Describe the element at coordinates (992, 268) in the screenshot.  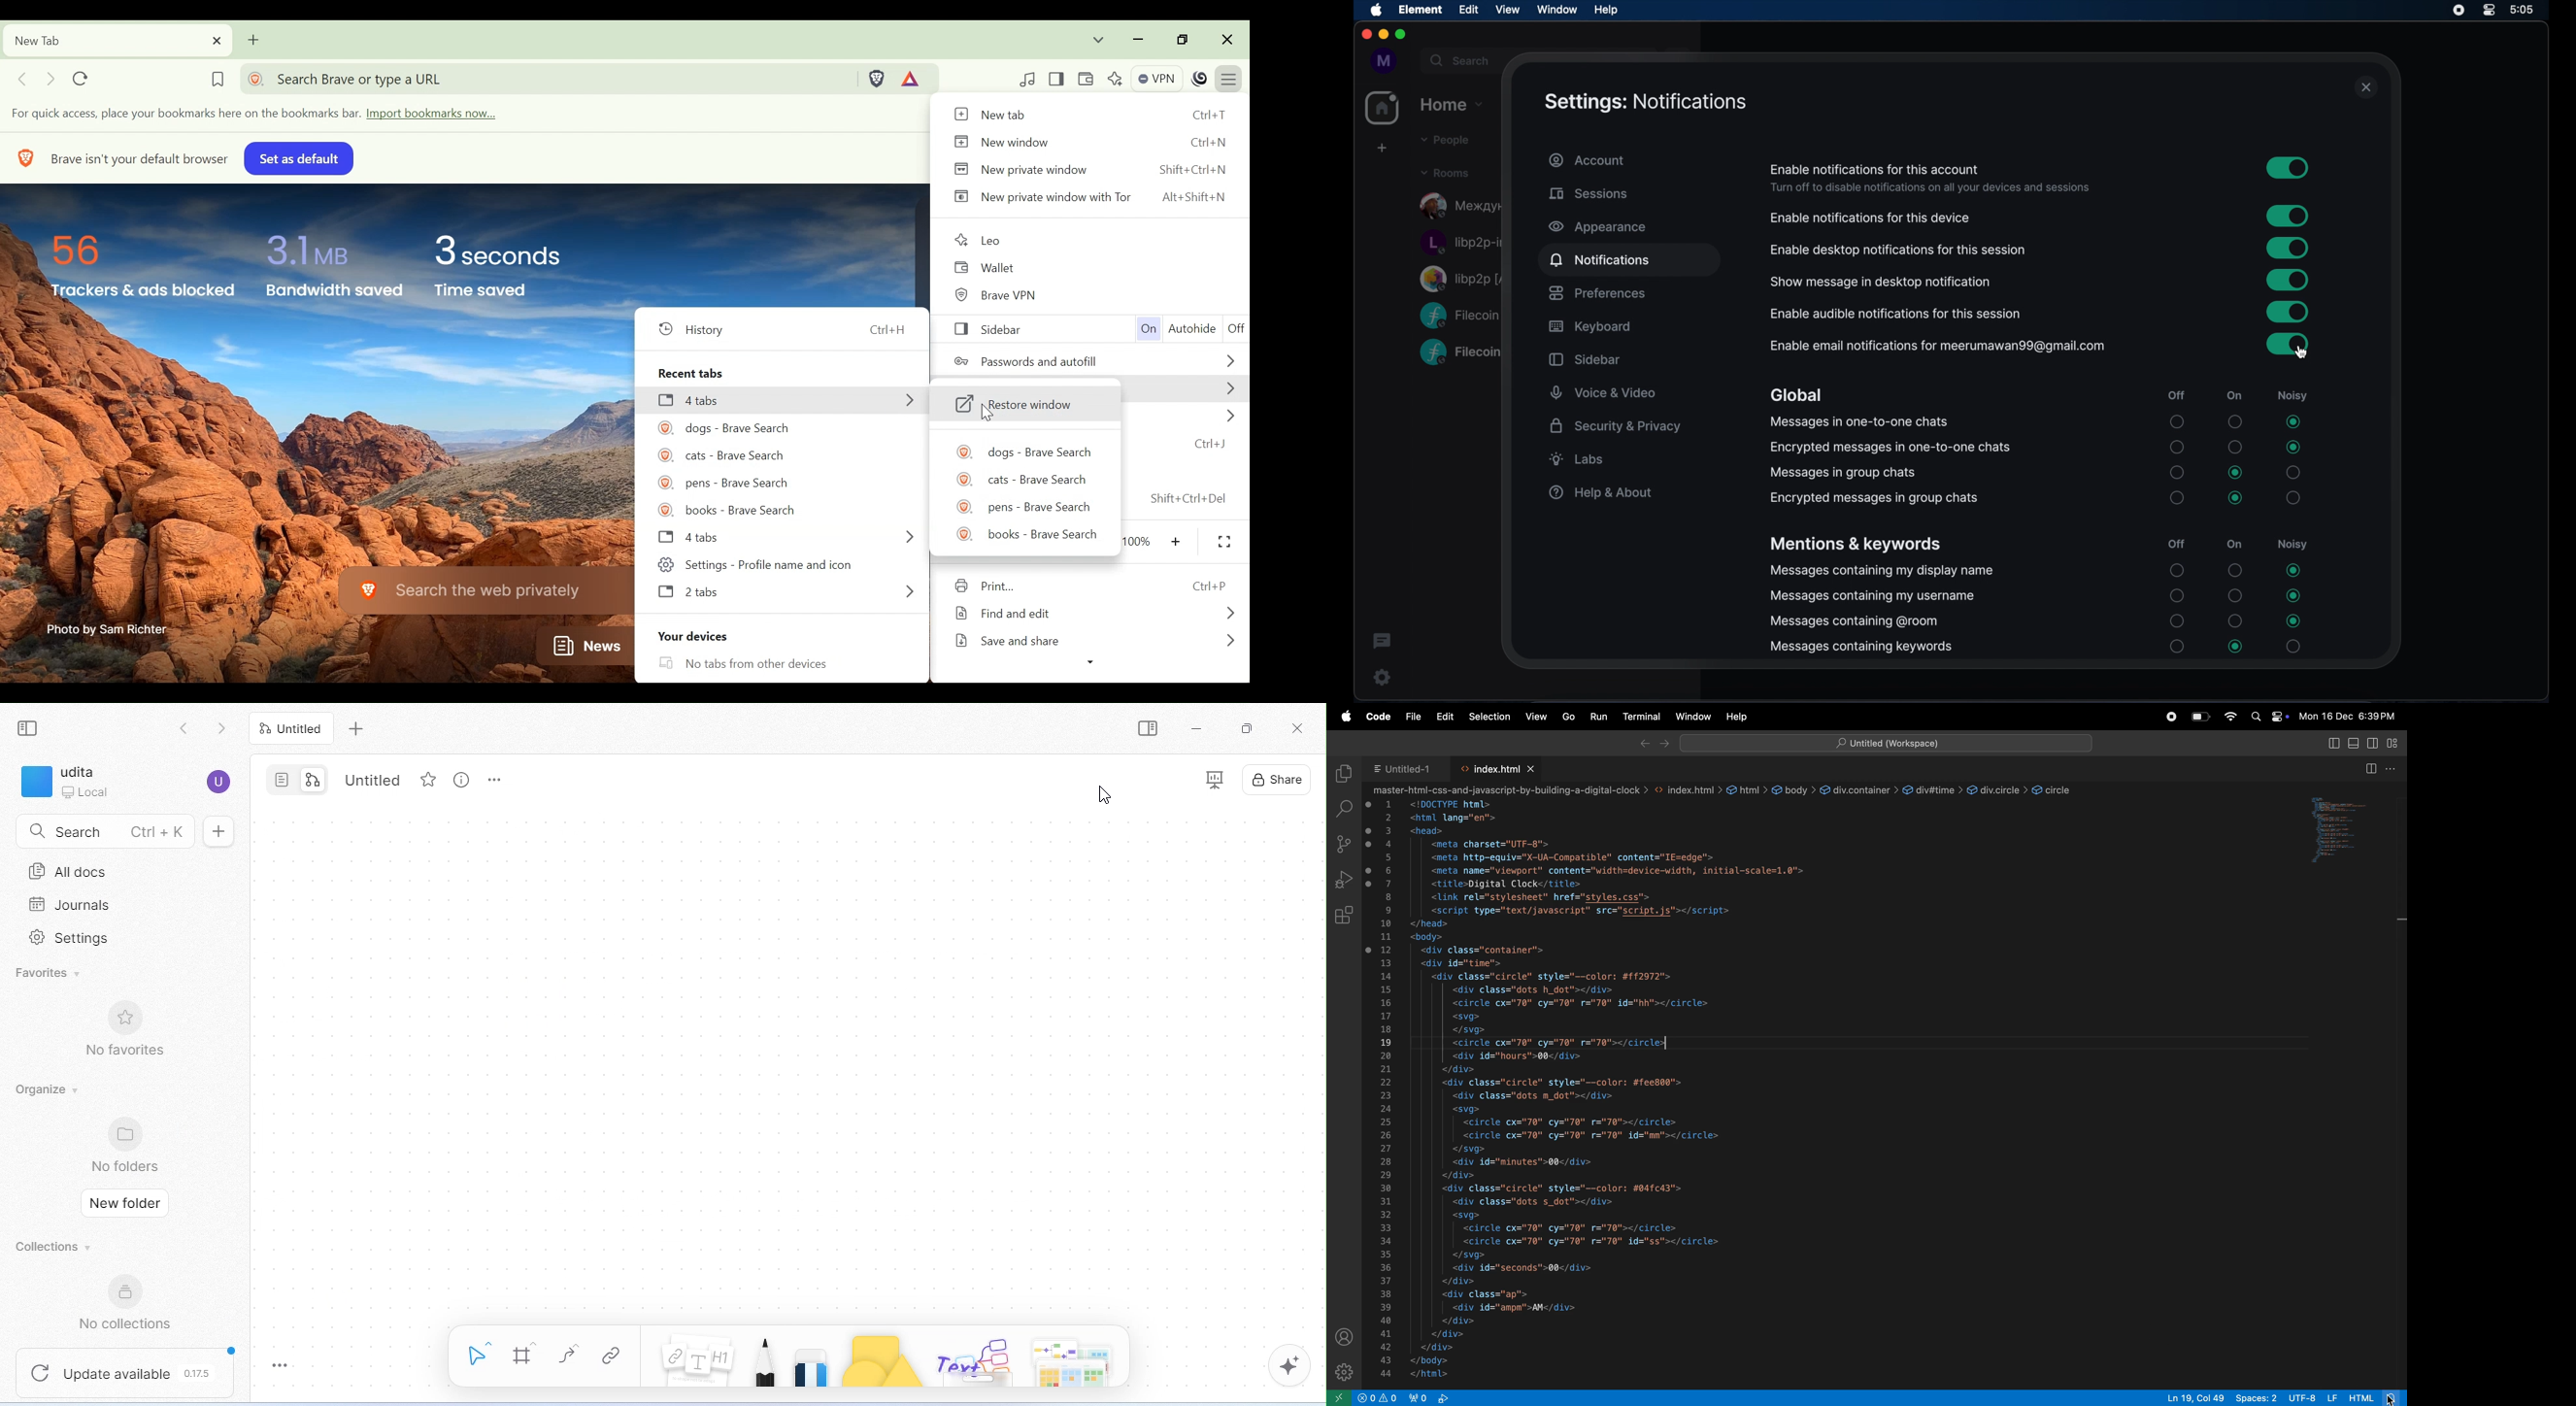
I see `E Wallet` at that location.